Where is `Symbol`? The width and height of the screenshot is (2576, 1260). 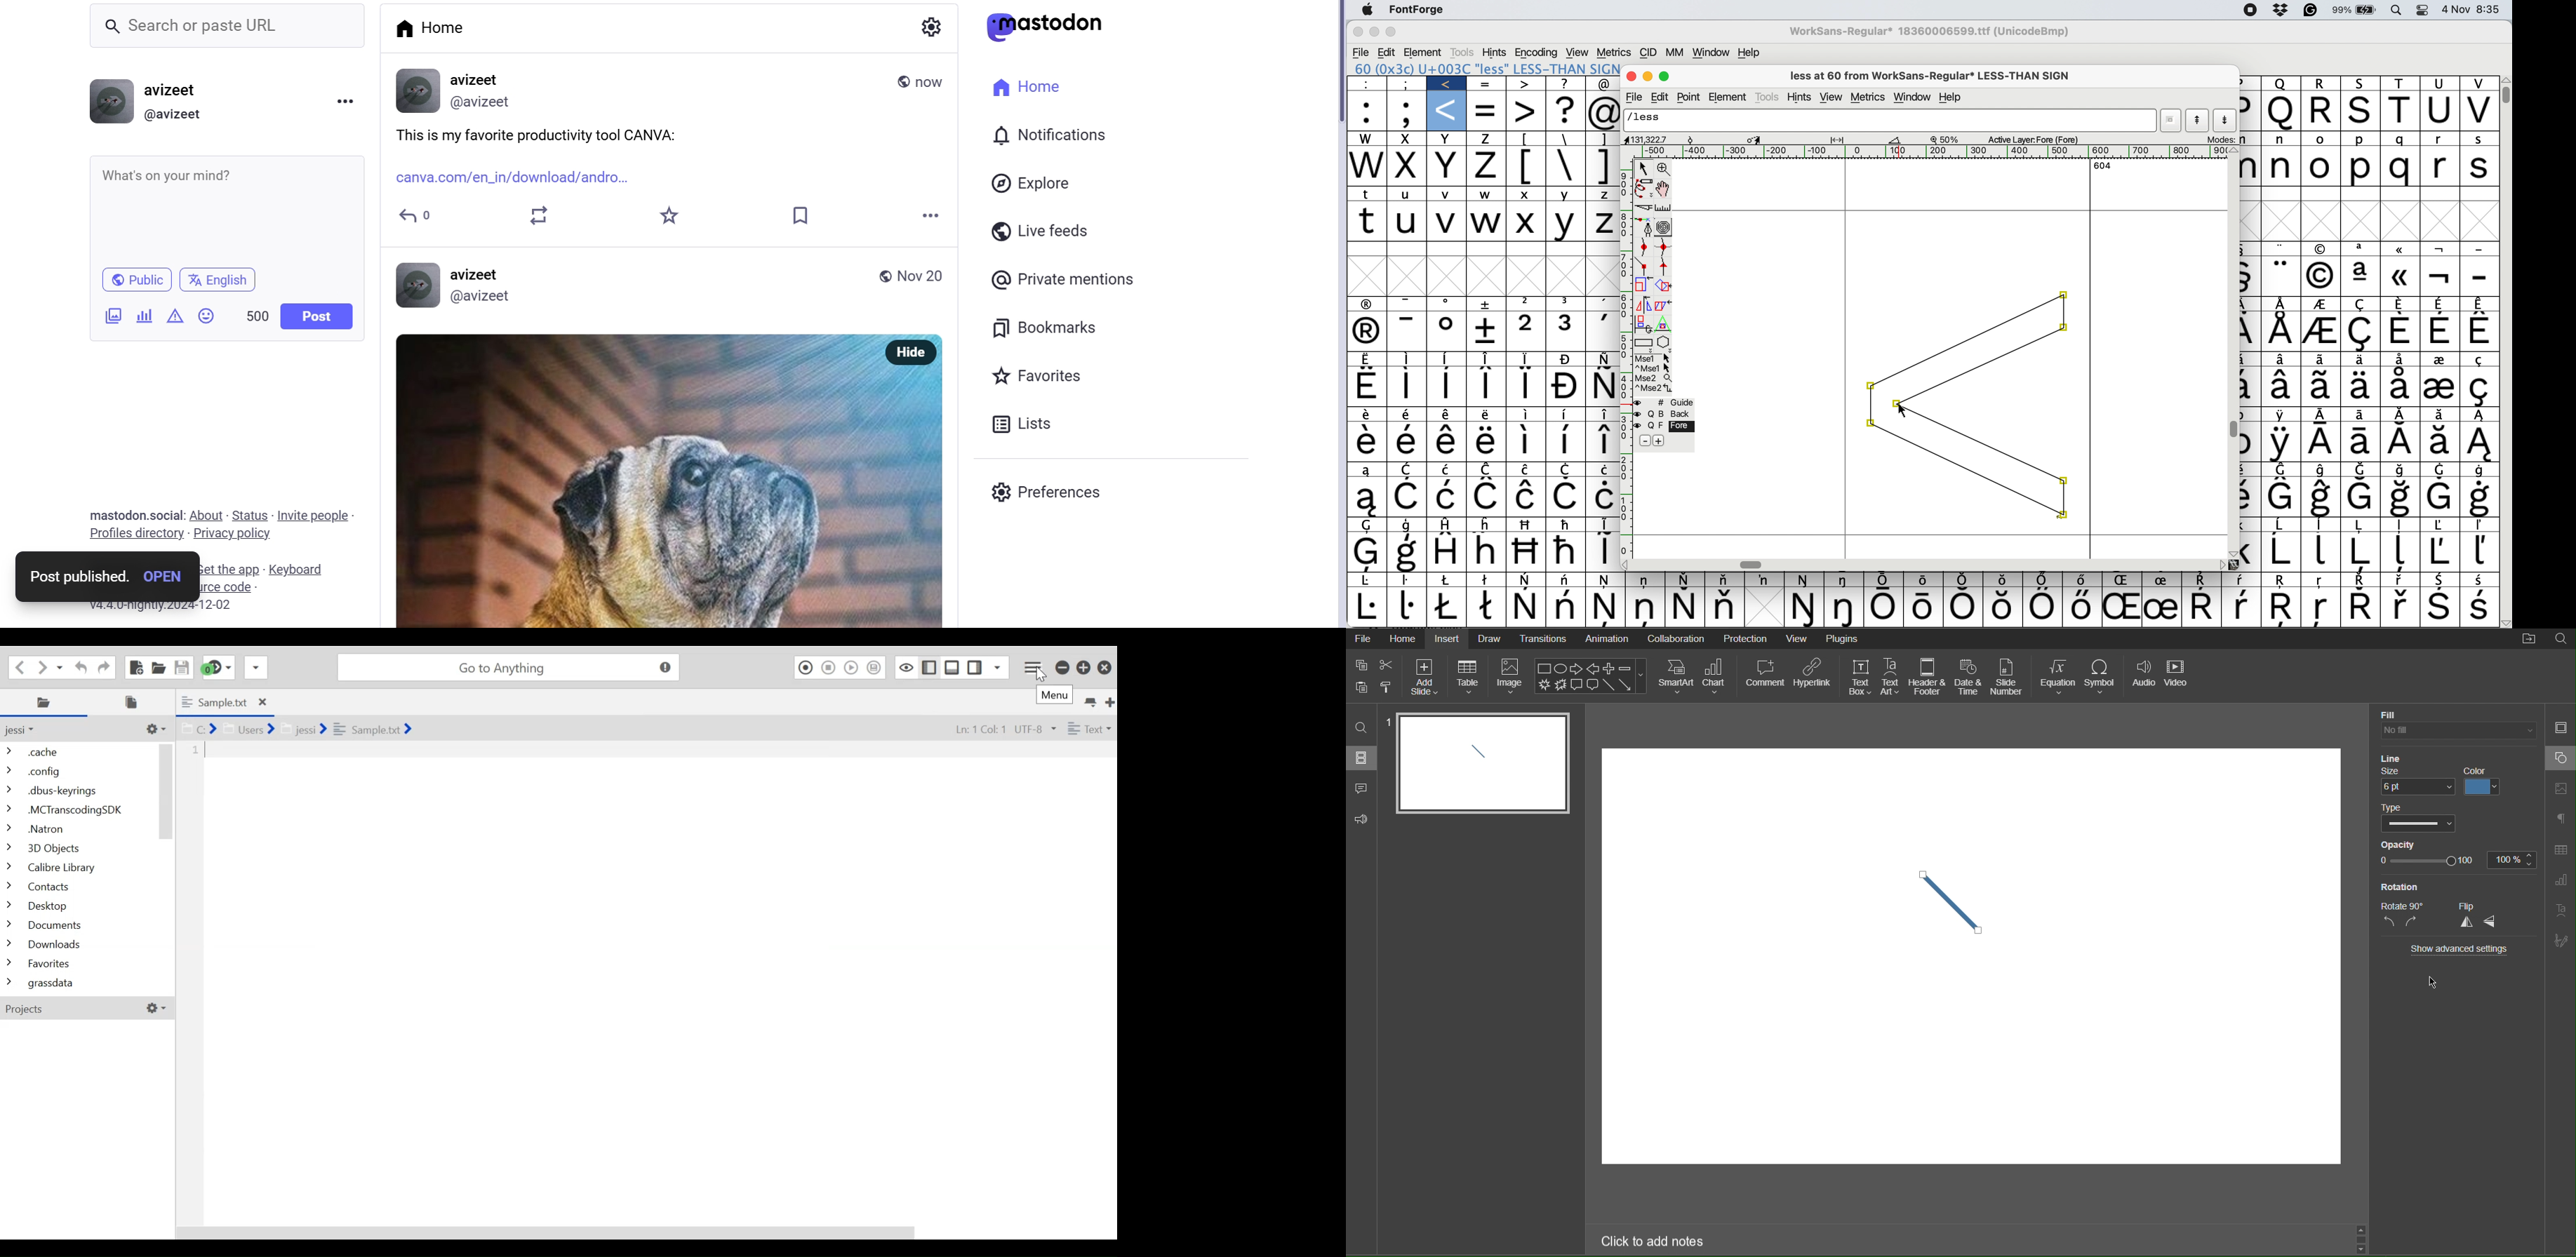 Symbol is located at coordinates (2282, 553).